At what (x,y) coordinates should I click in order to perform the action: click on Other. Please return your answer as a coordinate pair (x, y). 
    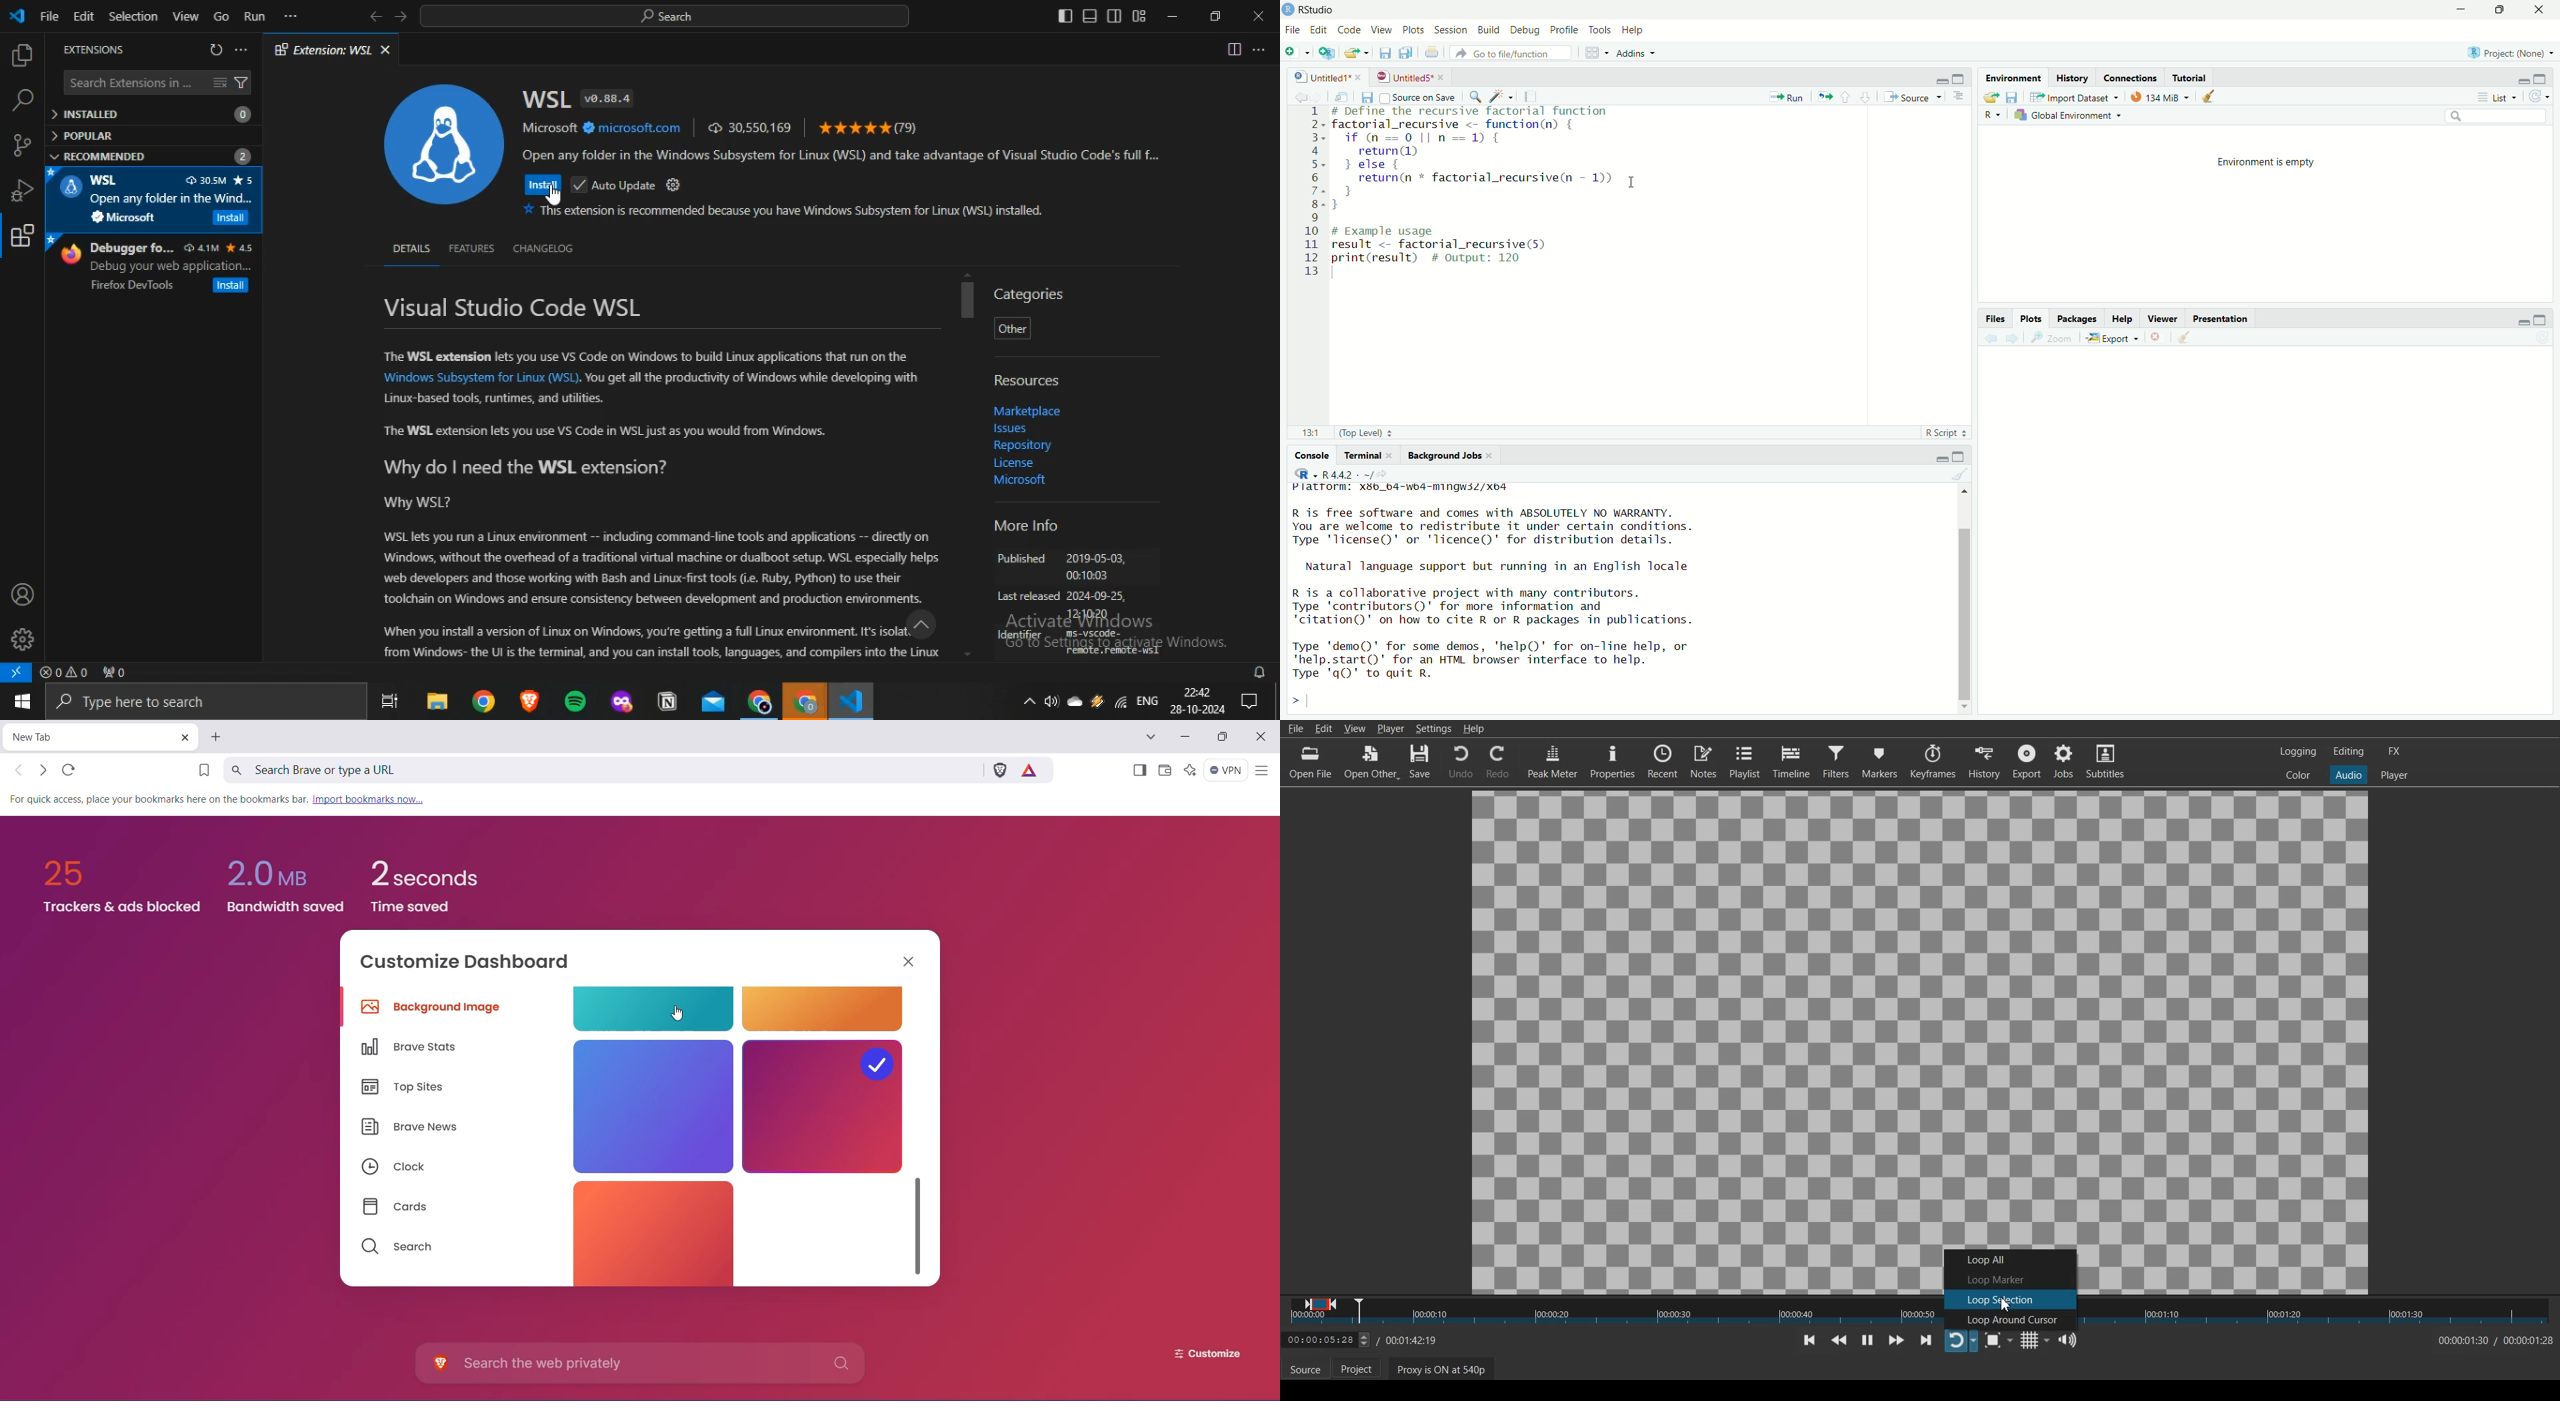
    Looking at the image, I should click on (1013, 328).